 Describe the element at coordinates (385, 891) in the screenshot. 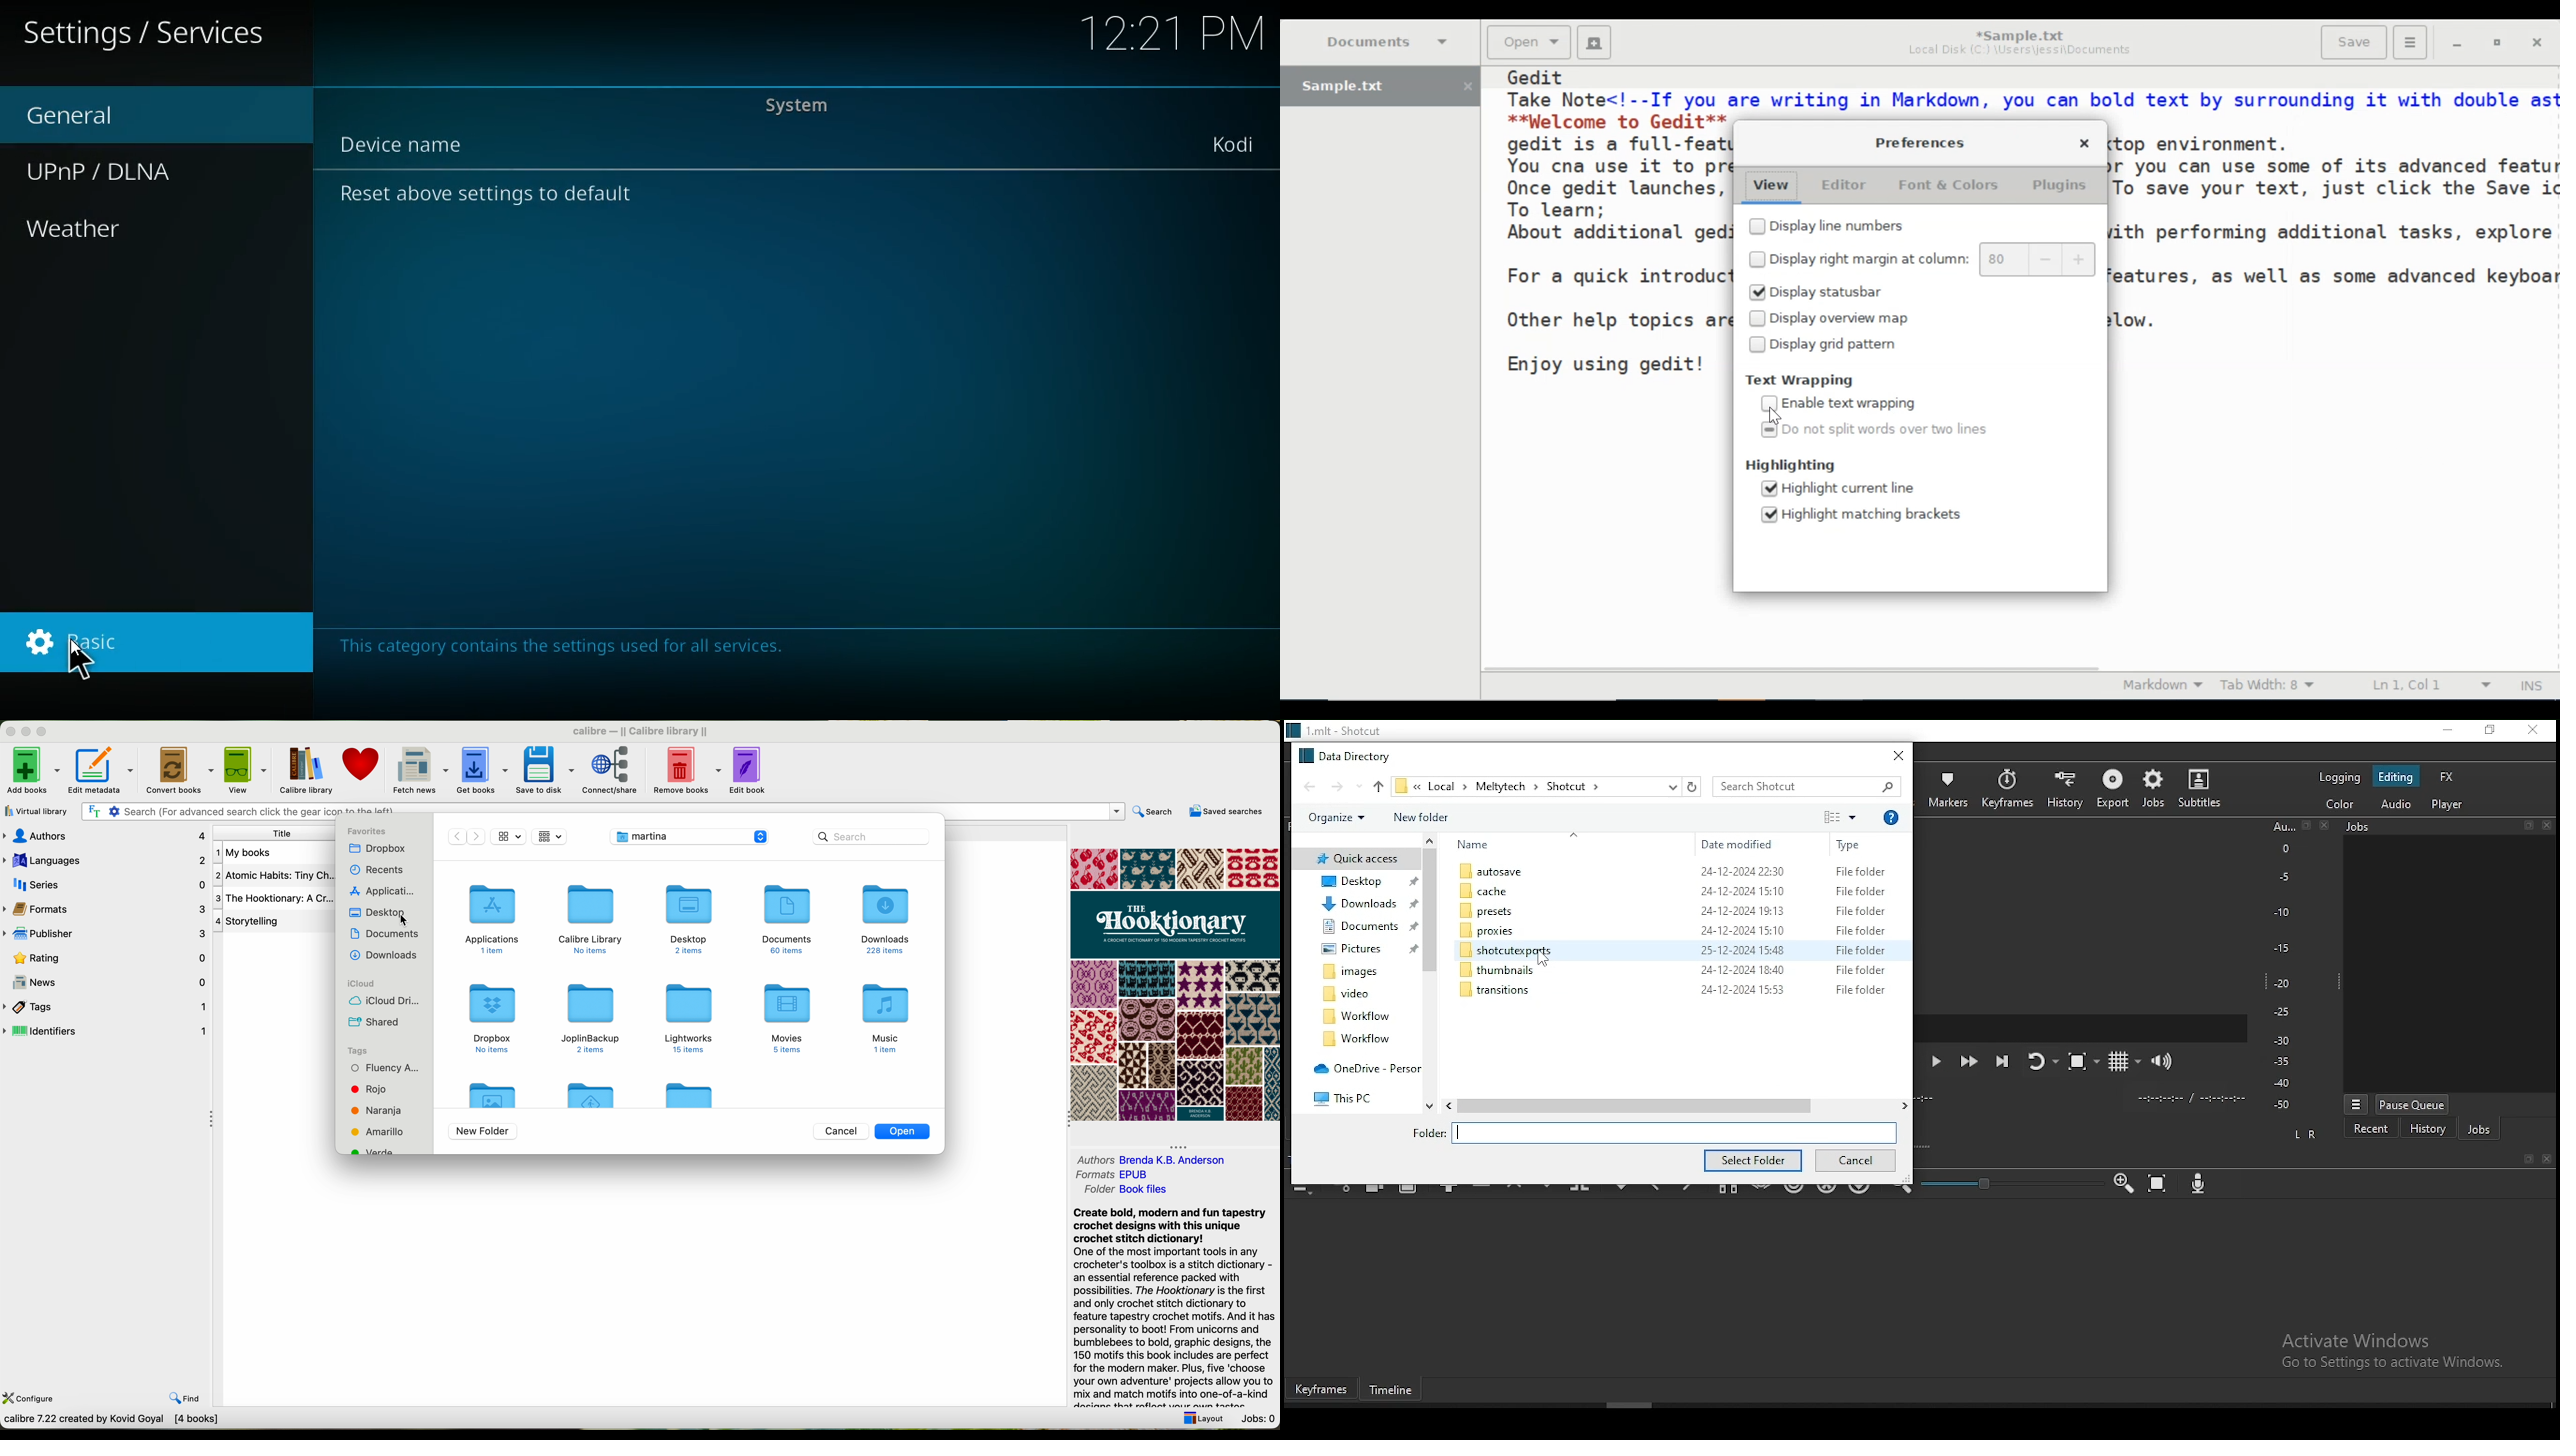

I see `applications` at that location.